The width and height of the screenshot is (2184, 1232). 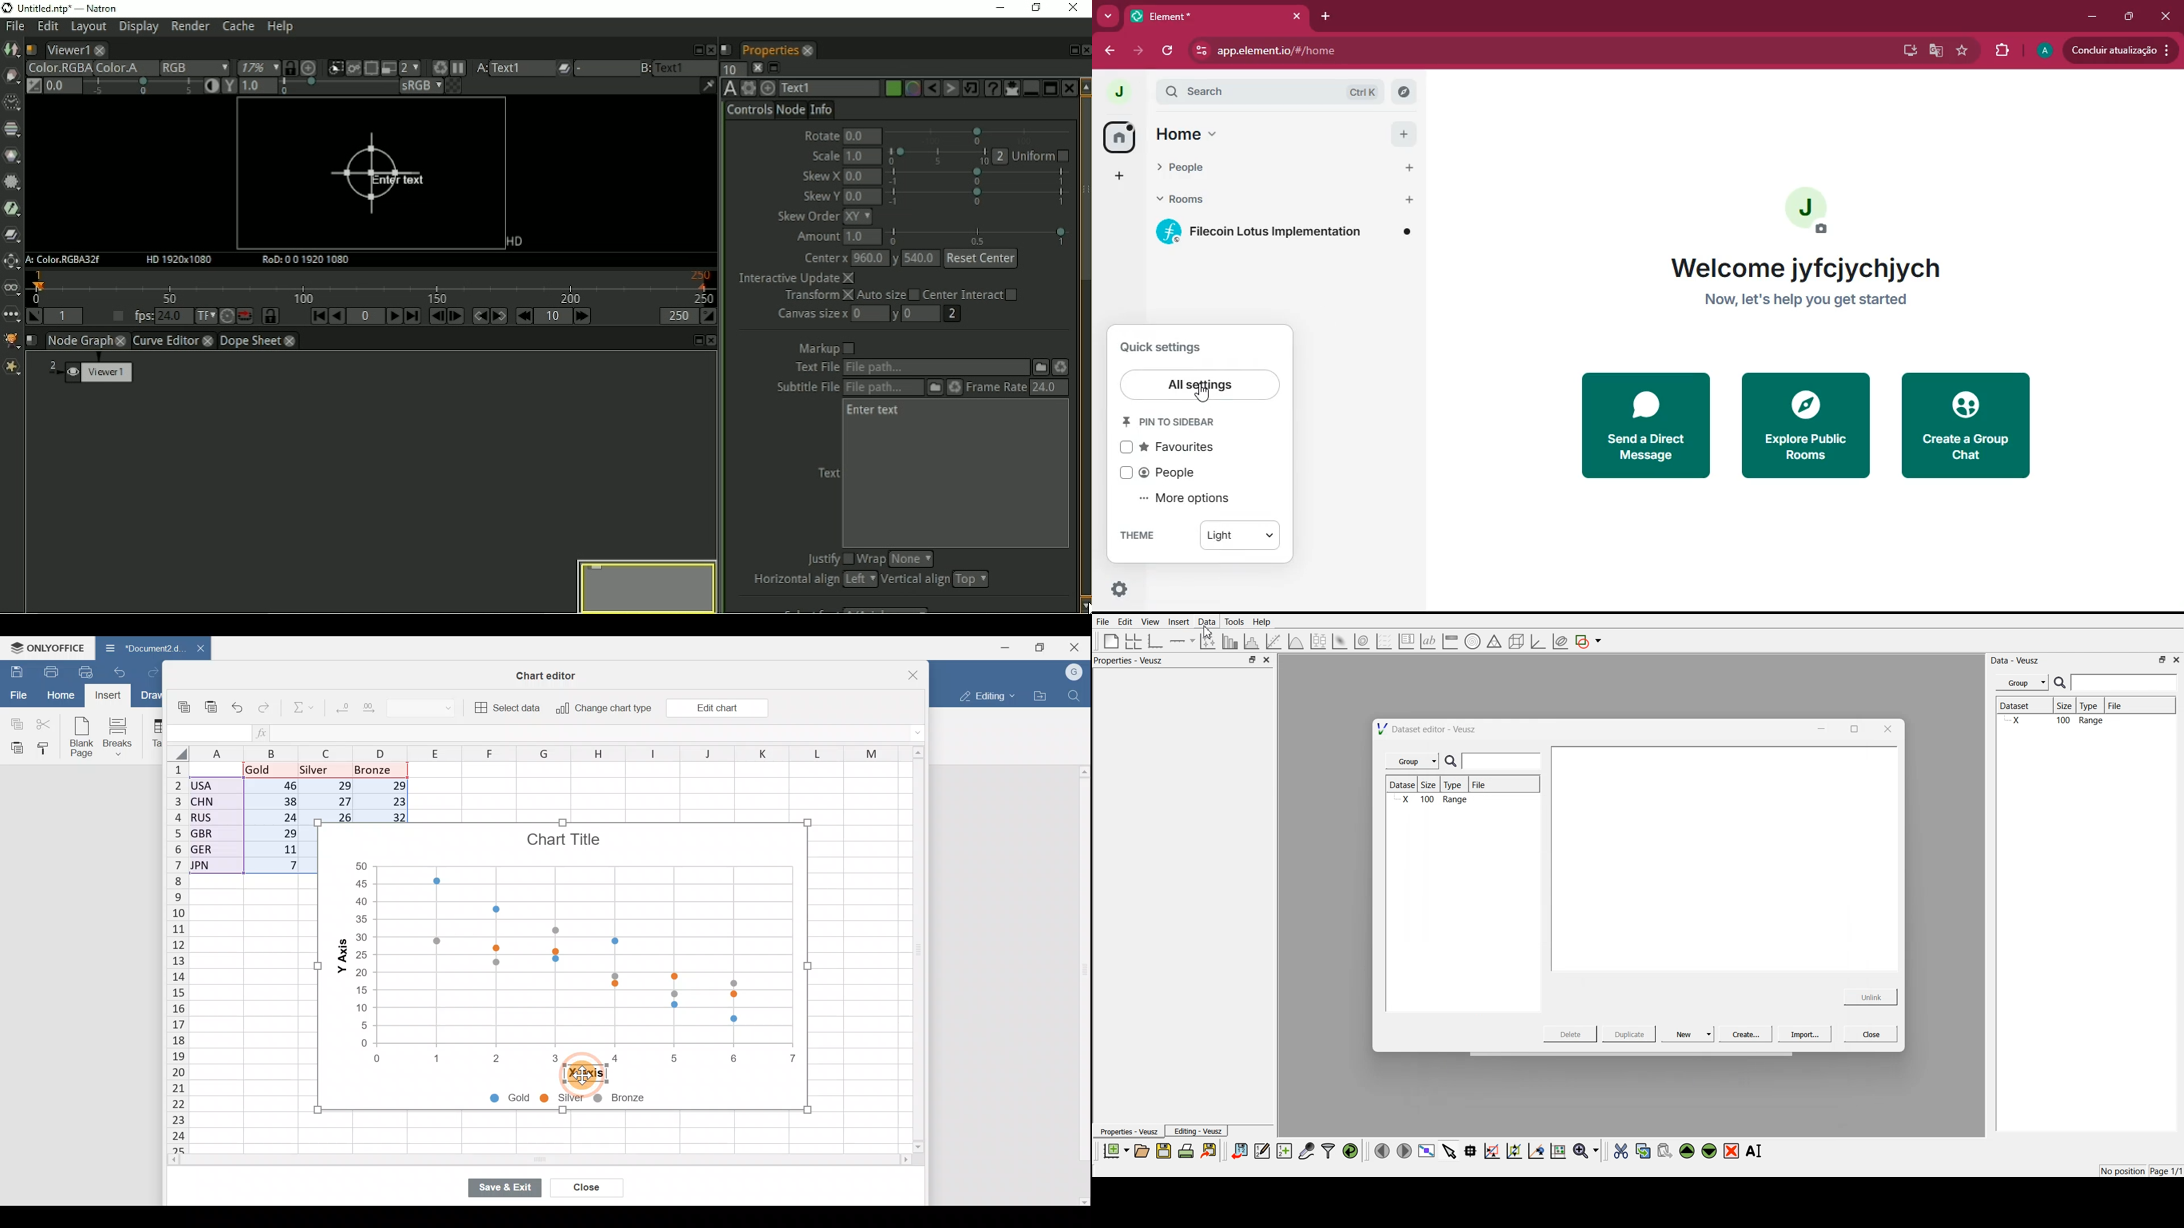 What do you see at coordinates (1077, 645) in the screenshot?
I see `Close` at bounding box center [1077, 645].